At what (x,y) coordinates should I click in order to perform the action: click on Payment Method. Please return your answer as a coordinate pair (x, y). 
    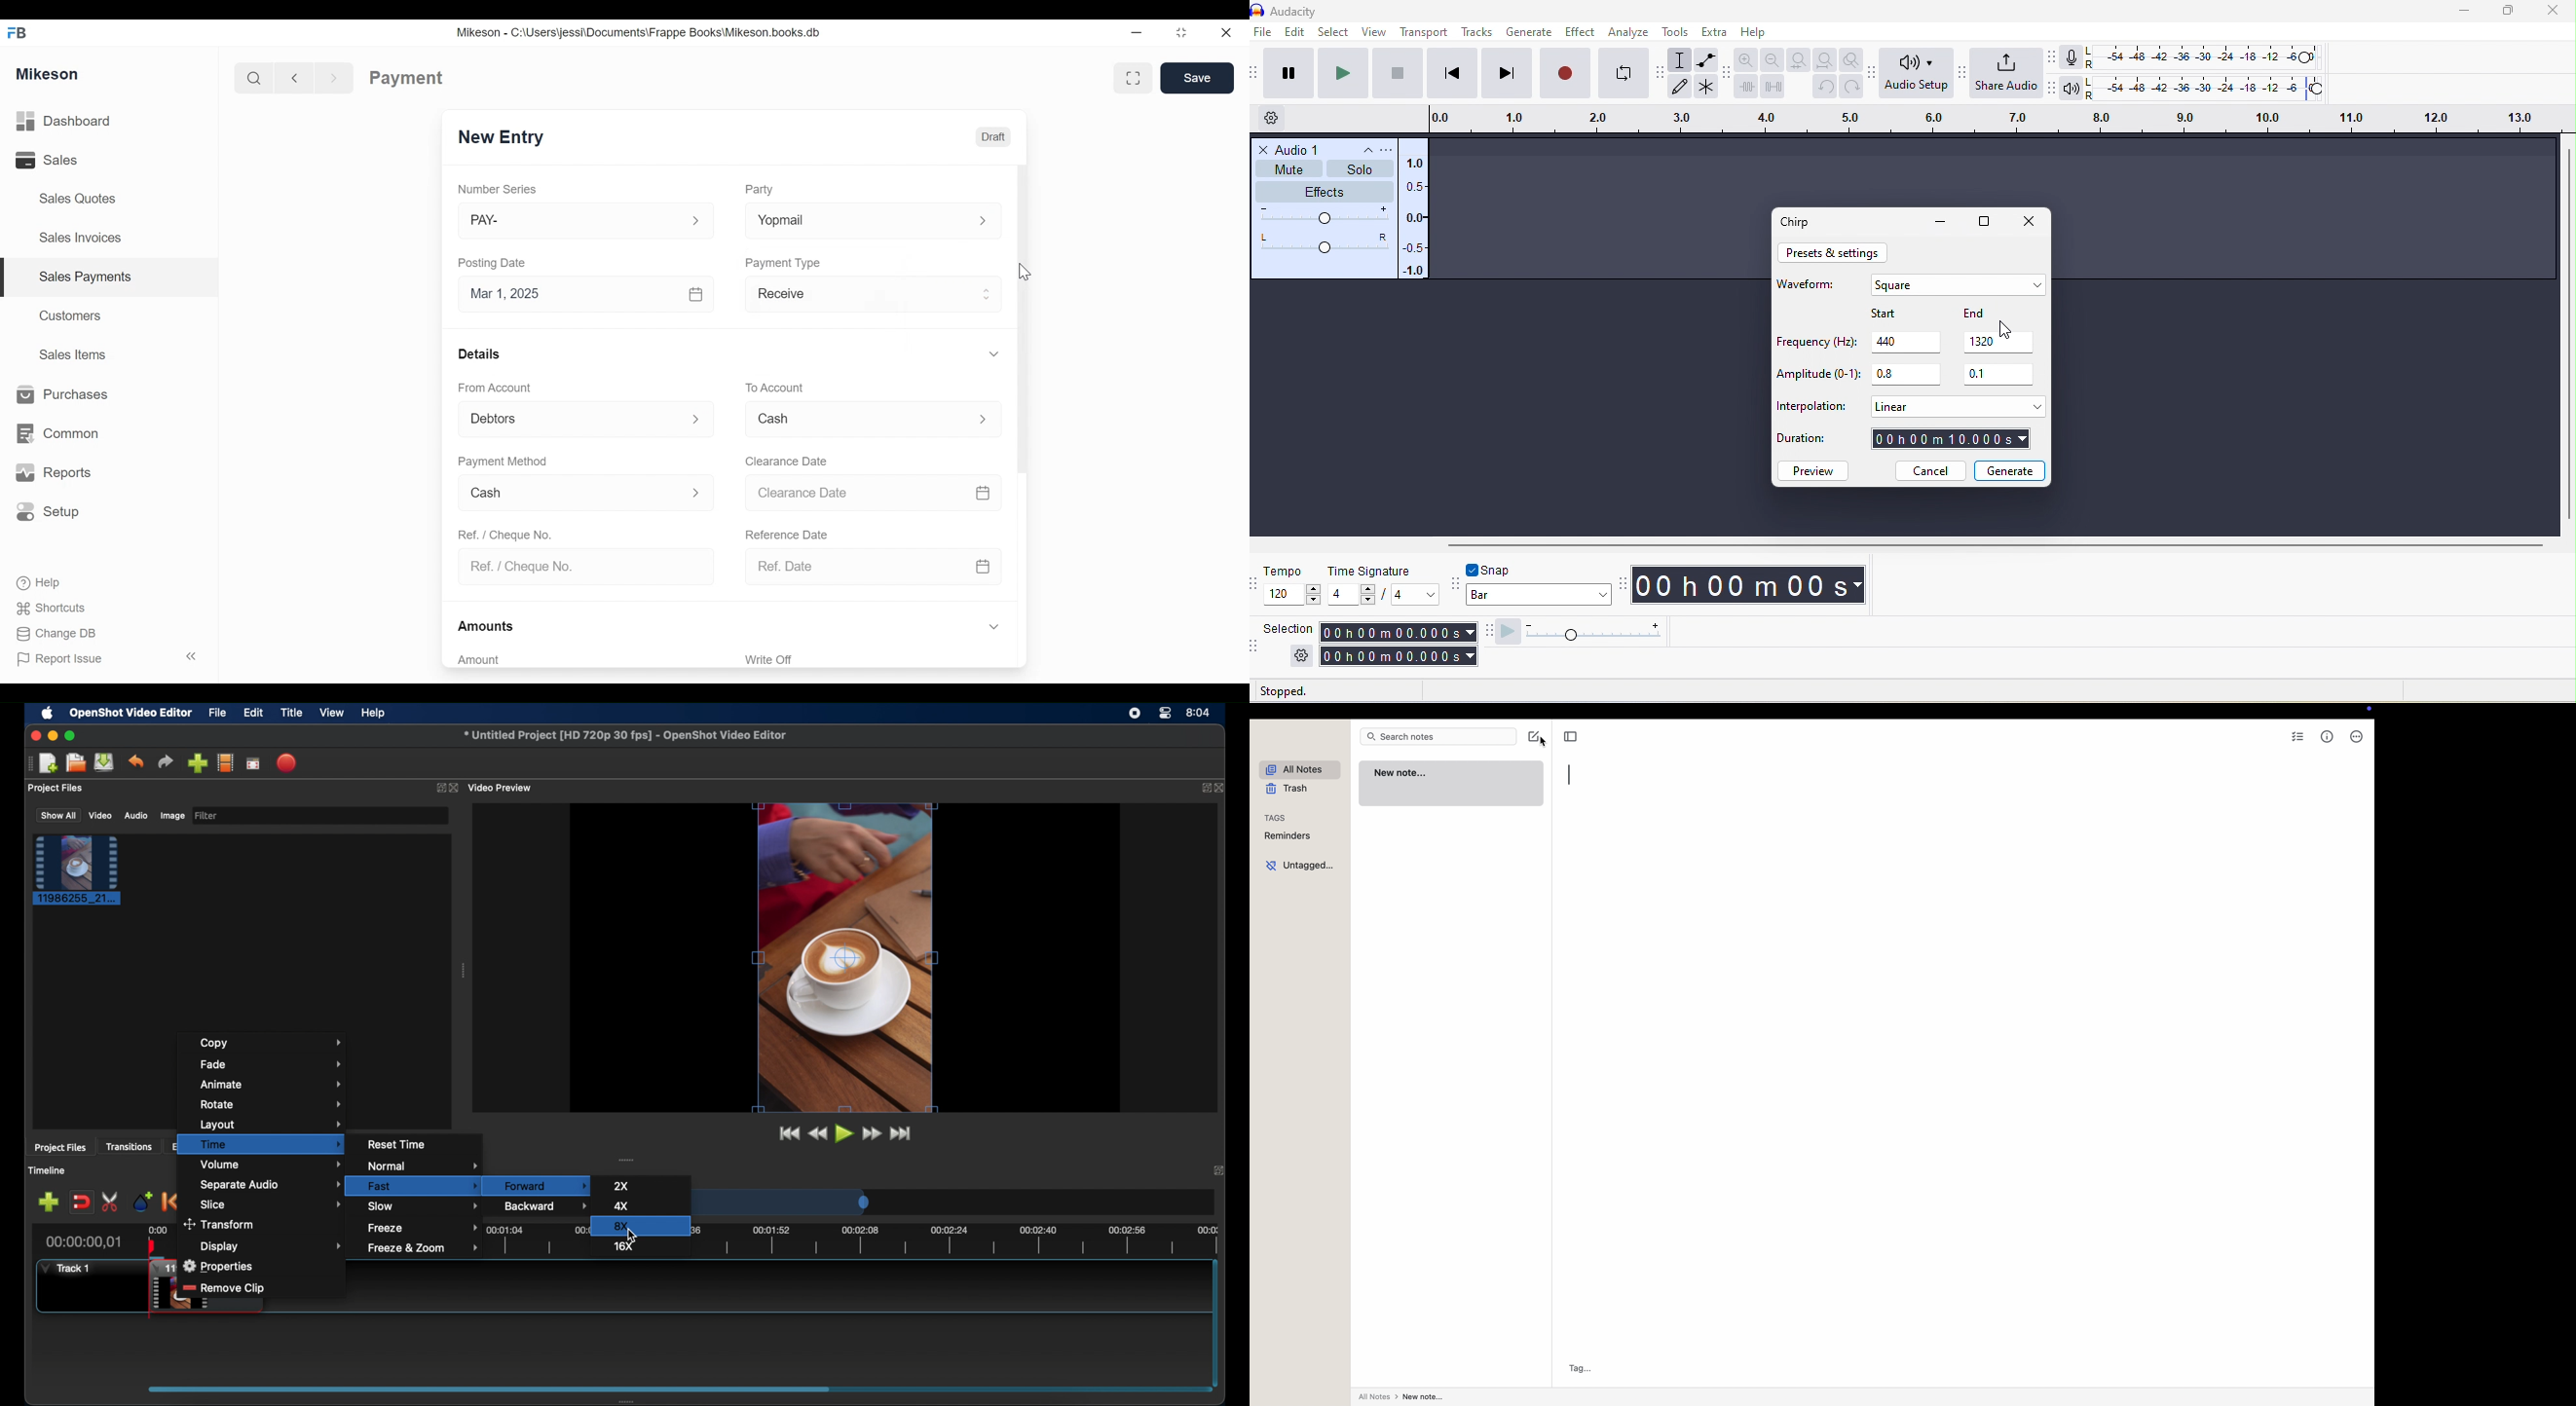
    Looking at the image, I should click on (504, 463).